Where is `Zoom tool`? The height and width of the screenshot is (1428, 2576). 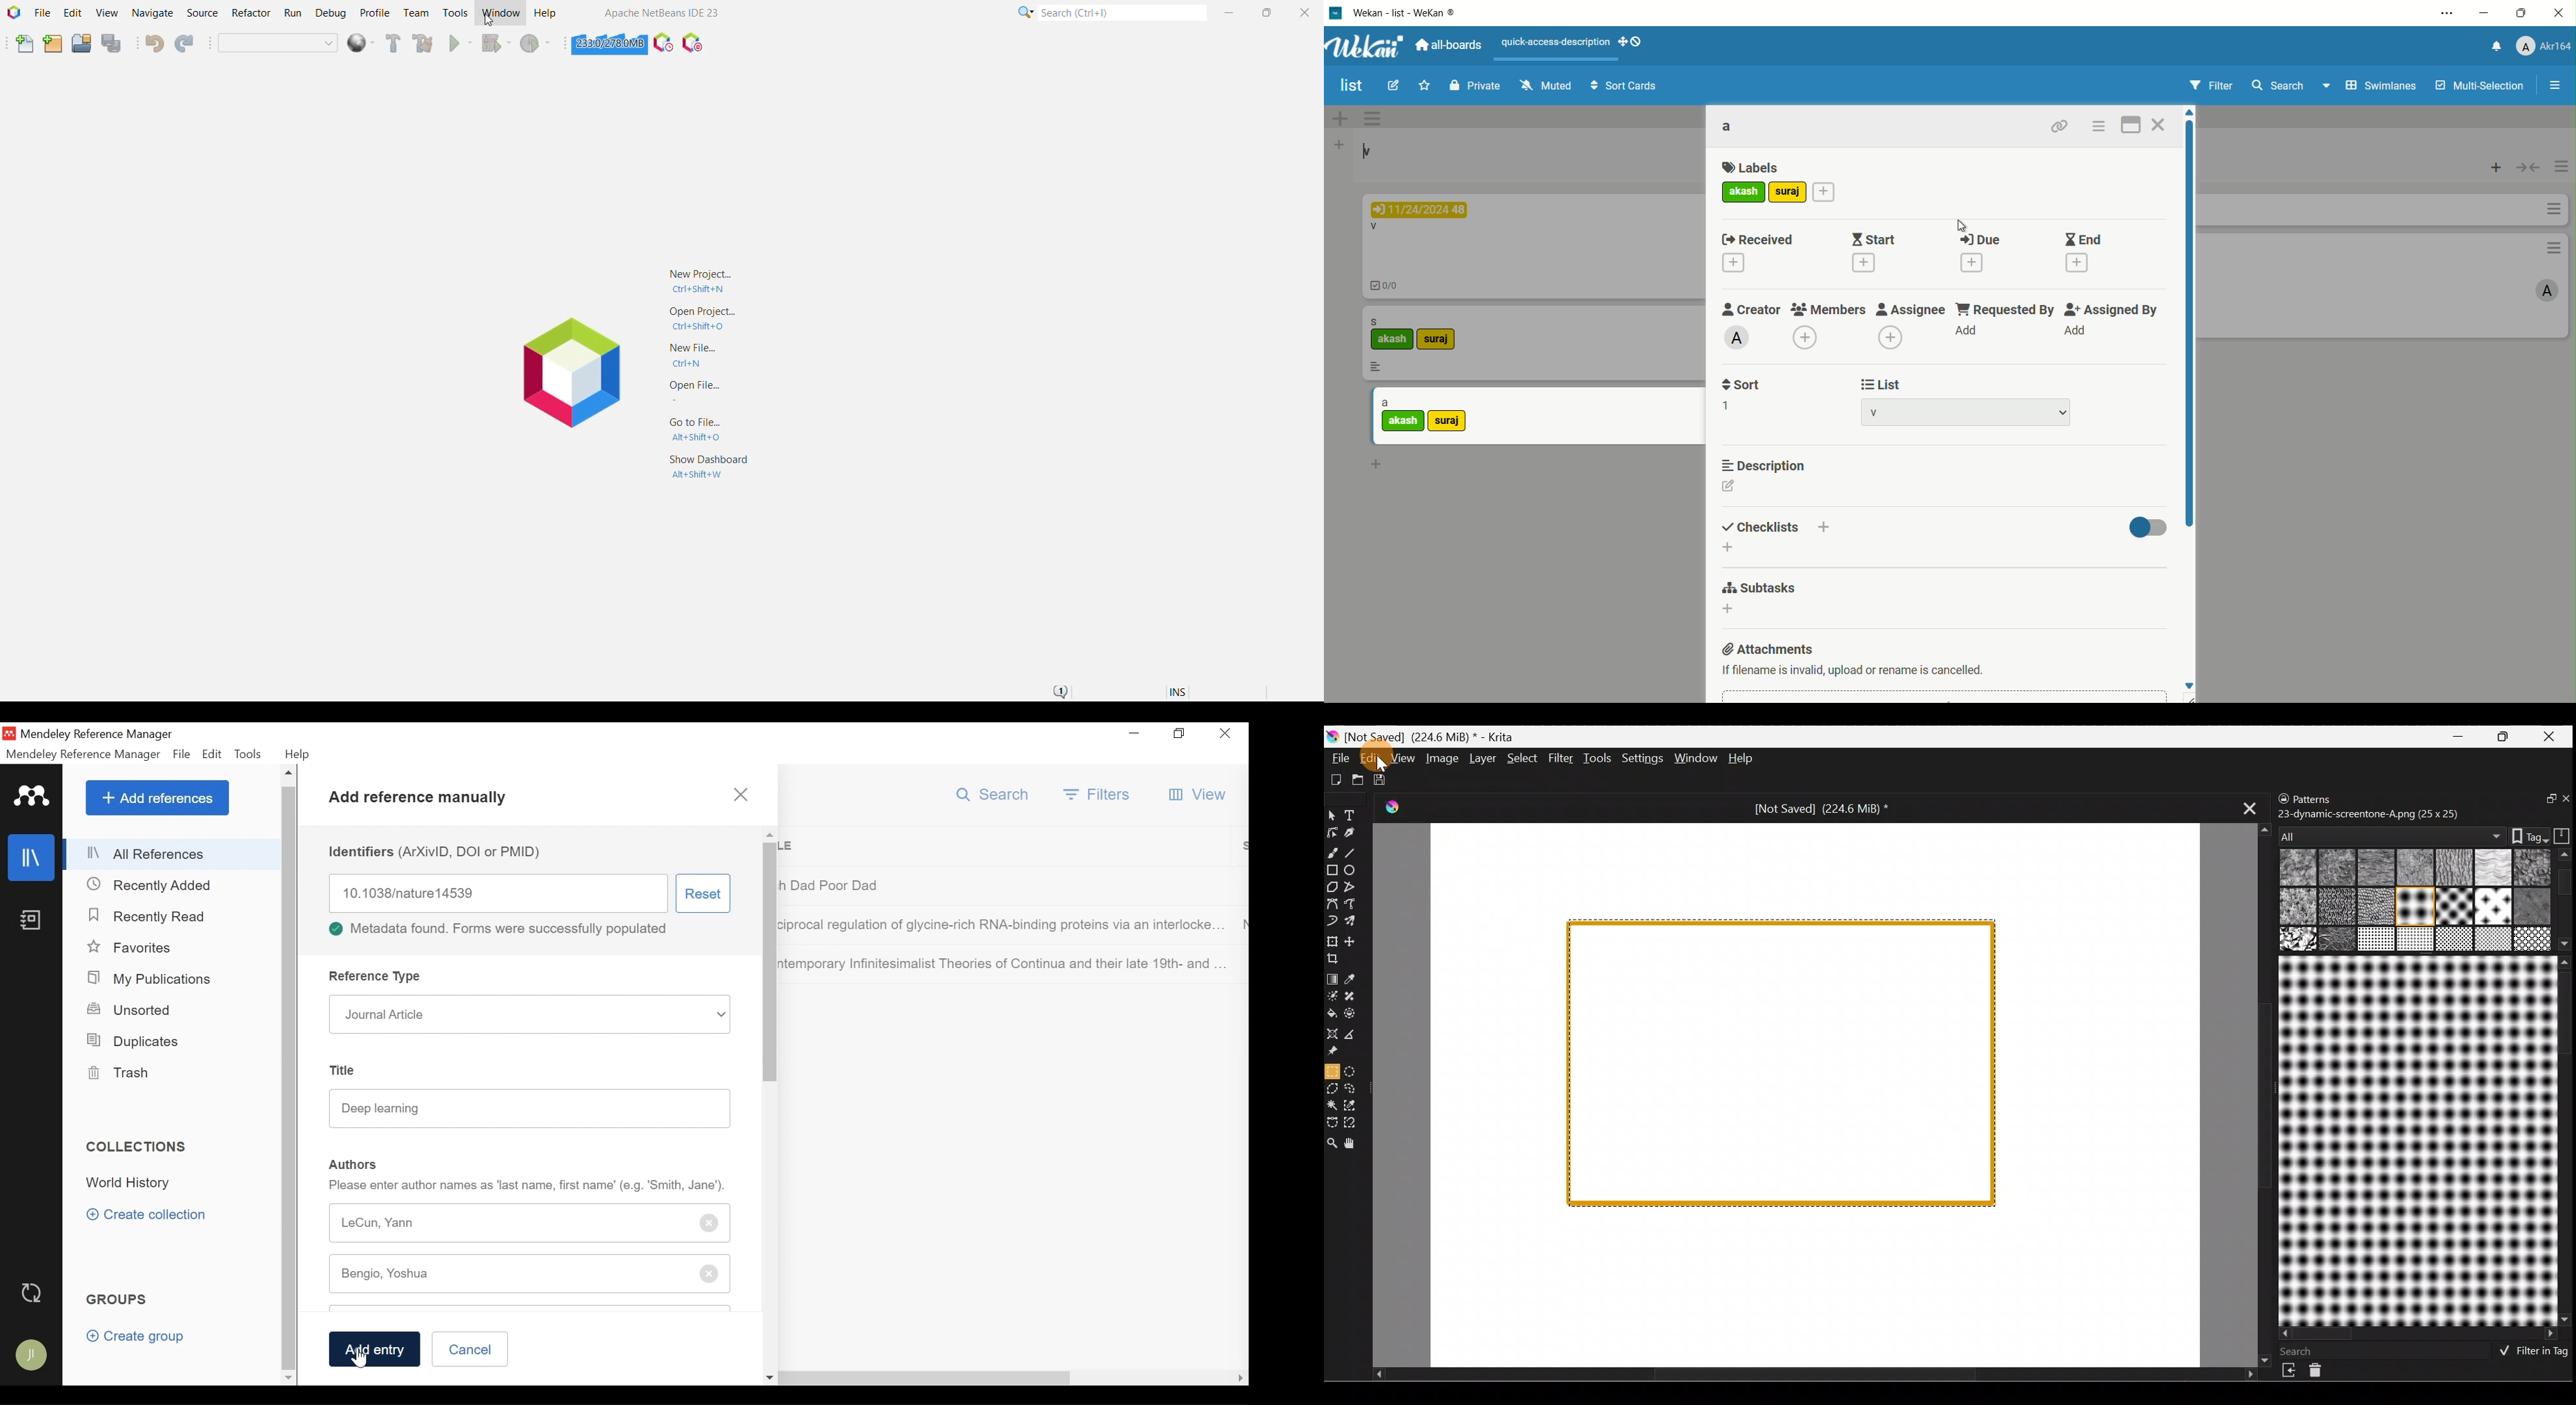
Zoom tool is located at coordinates (1332, 1145).